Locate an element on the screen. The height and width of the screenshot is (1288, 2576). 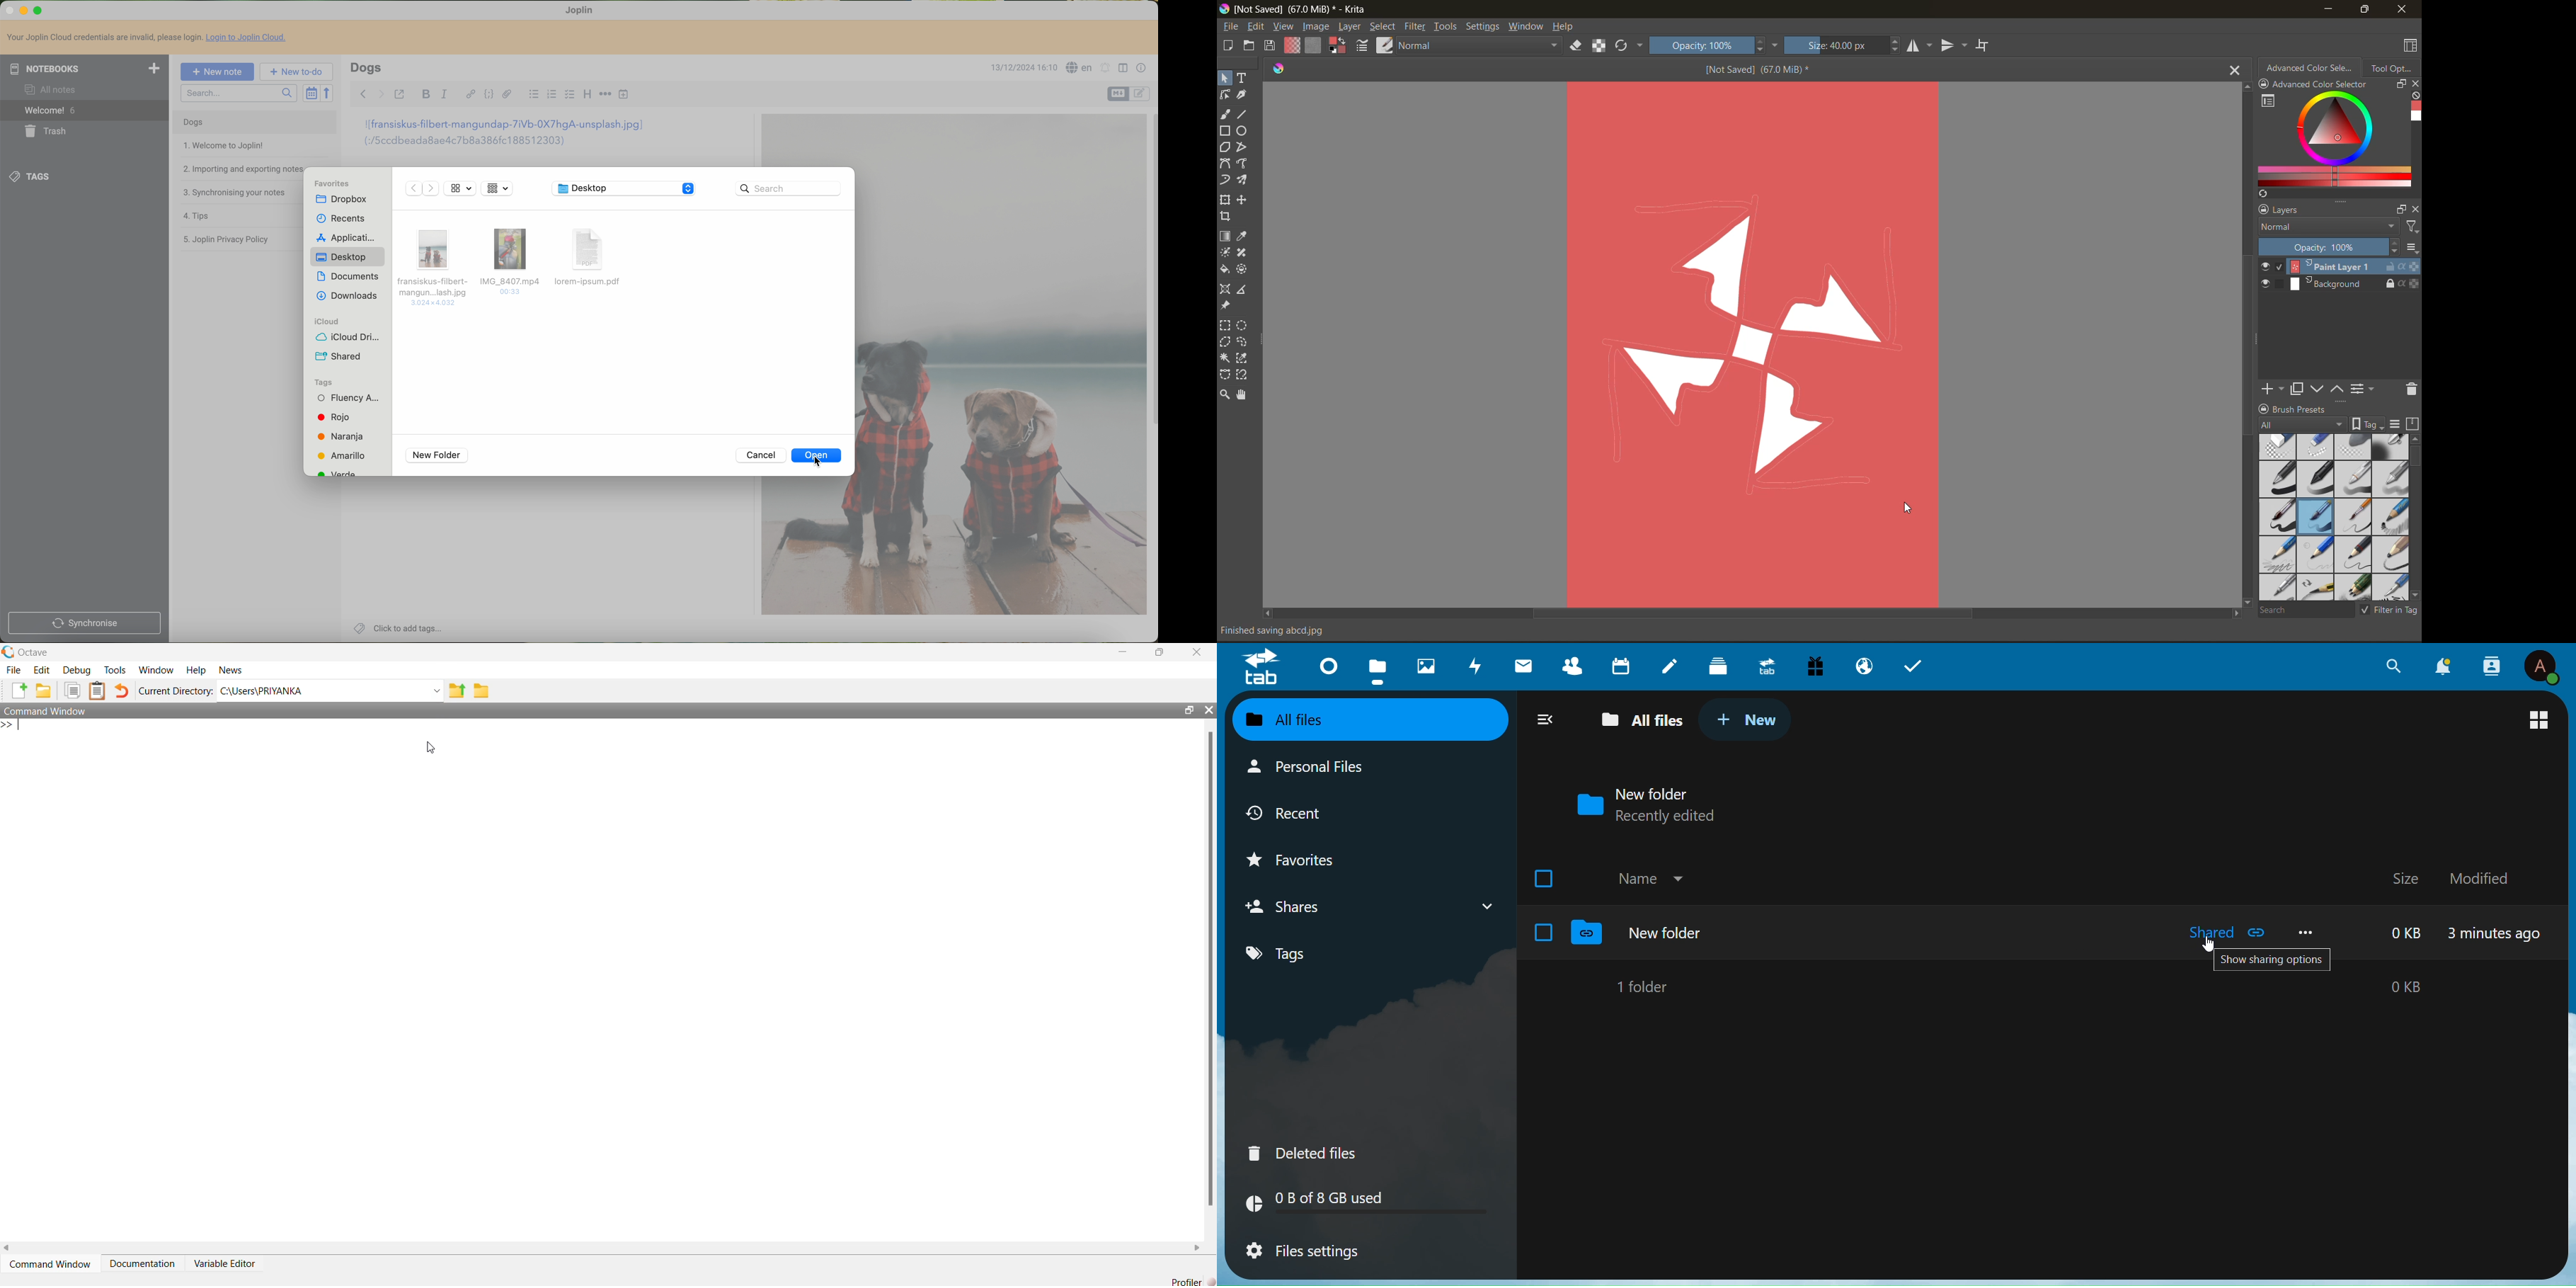
orange tag is located at coordinates (340, 438).